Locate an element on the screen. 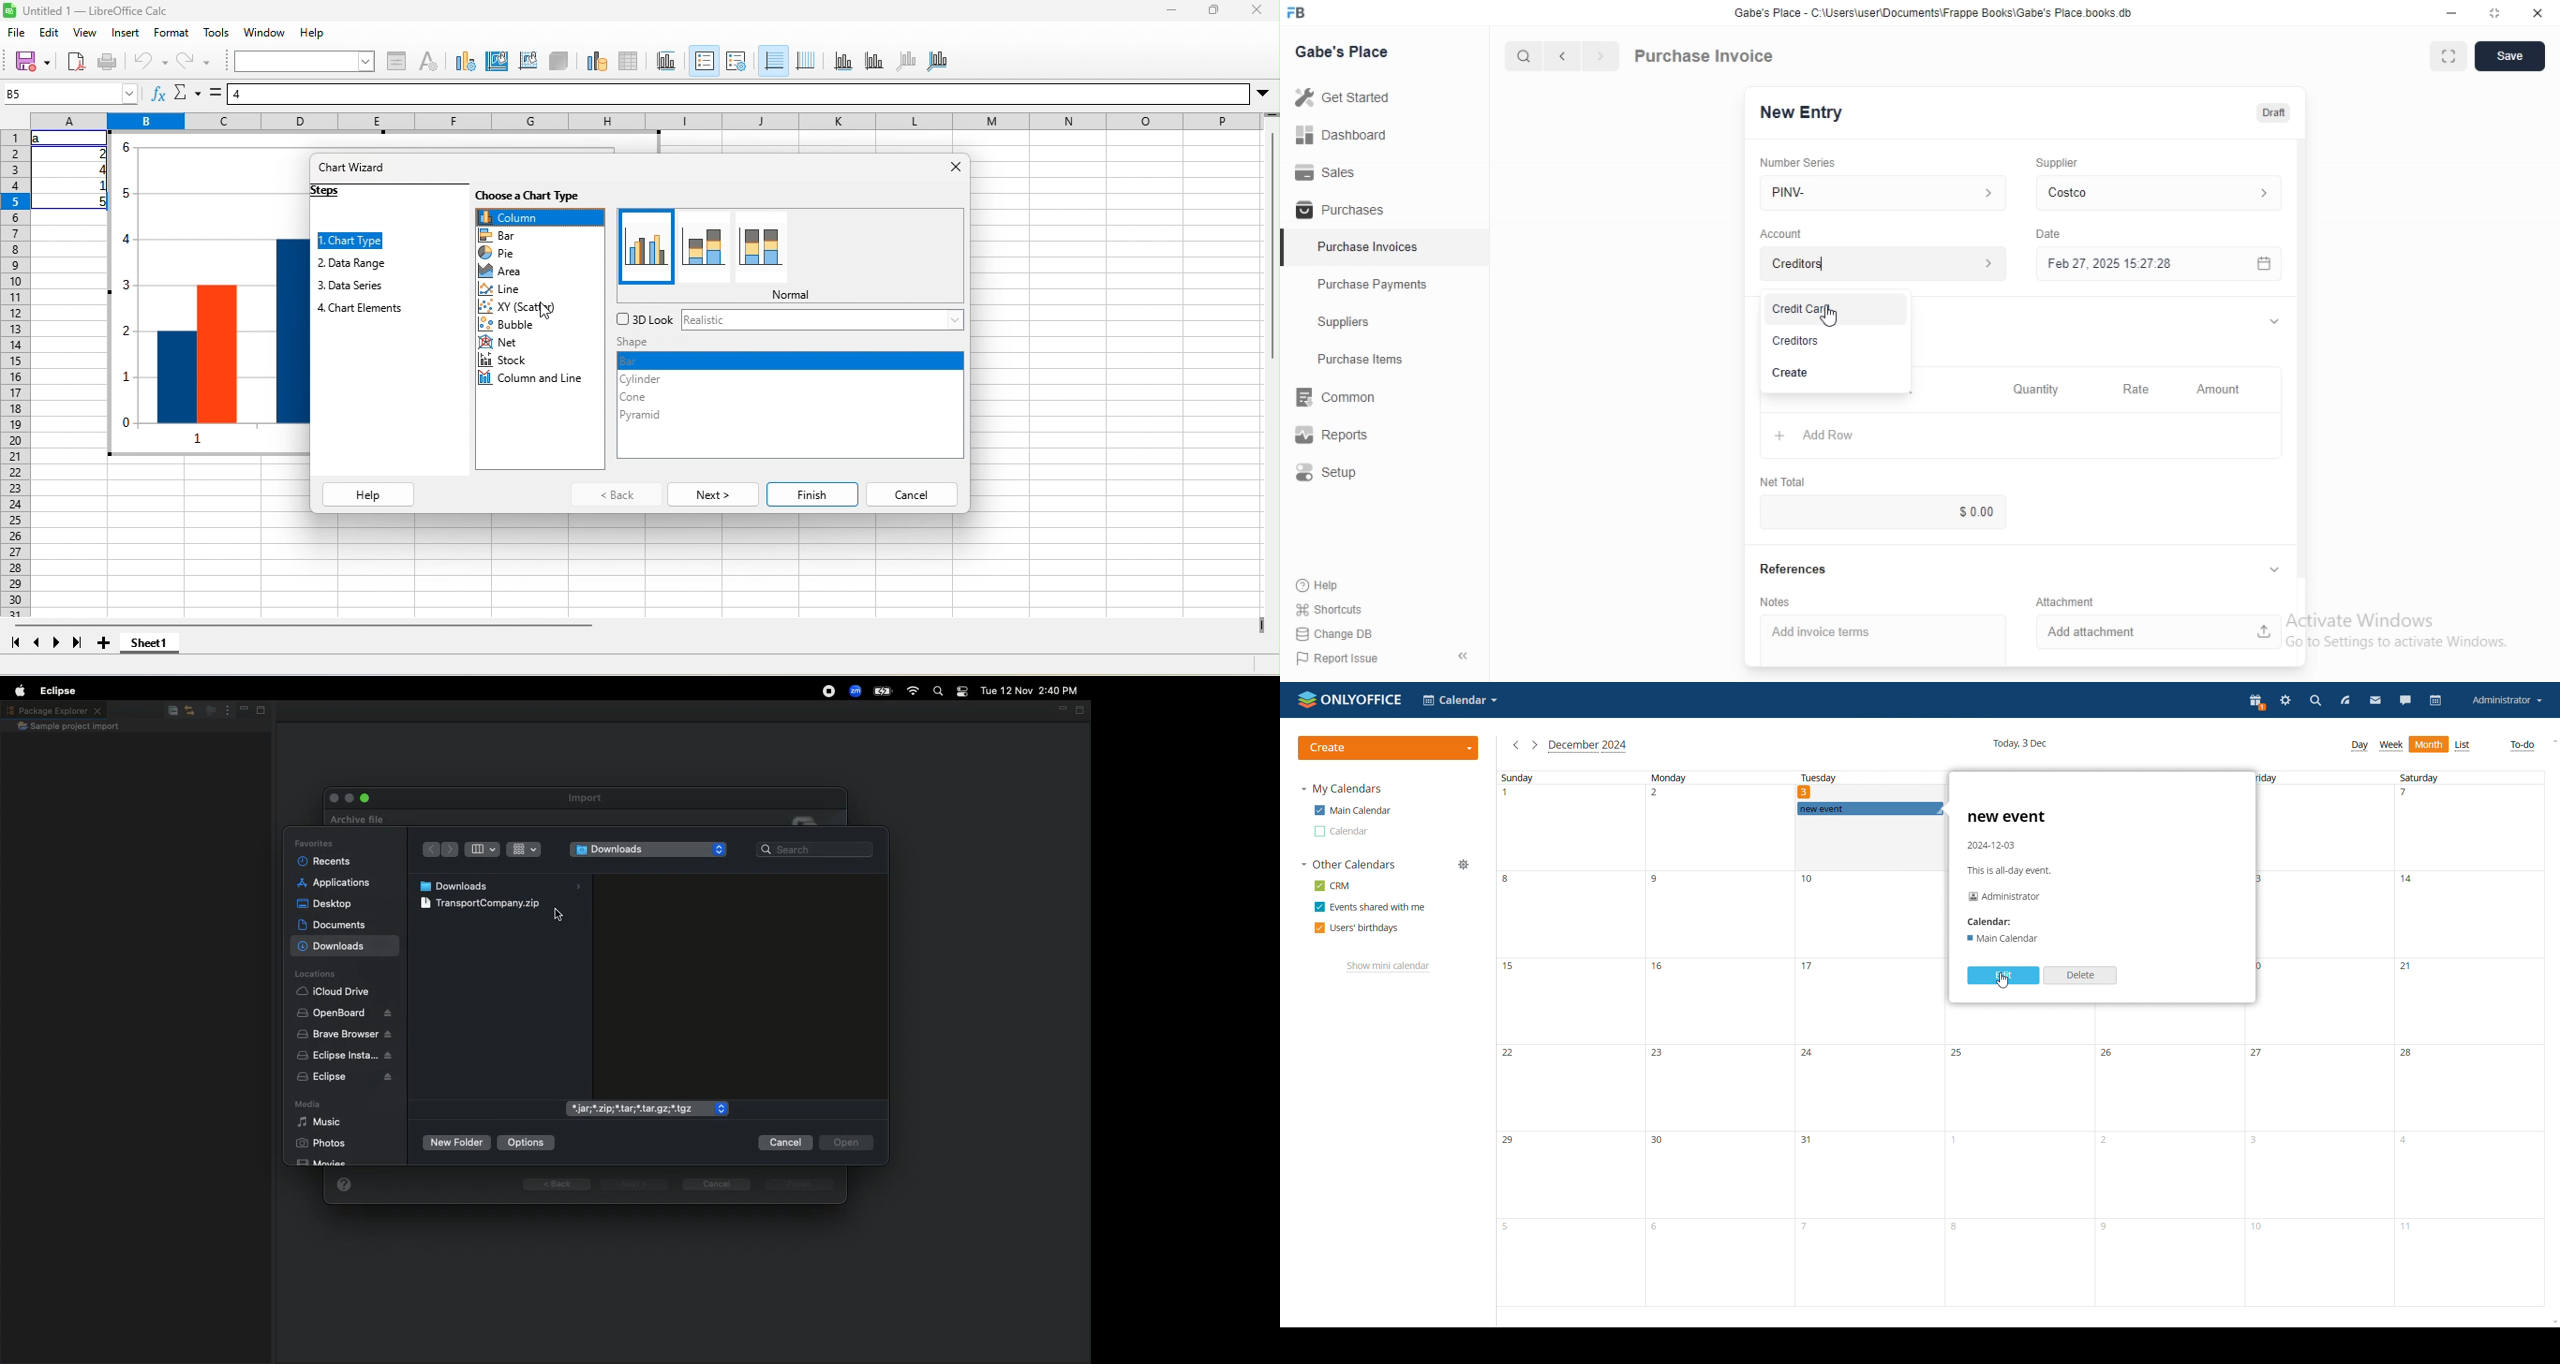 The width and height of the screenshot is (2576, 1372). finish is located at coordinates (812, 495).